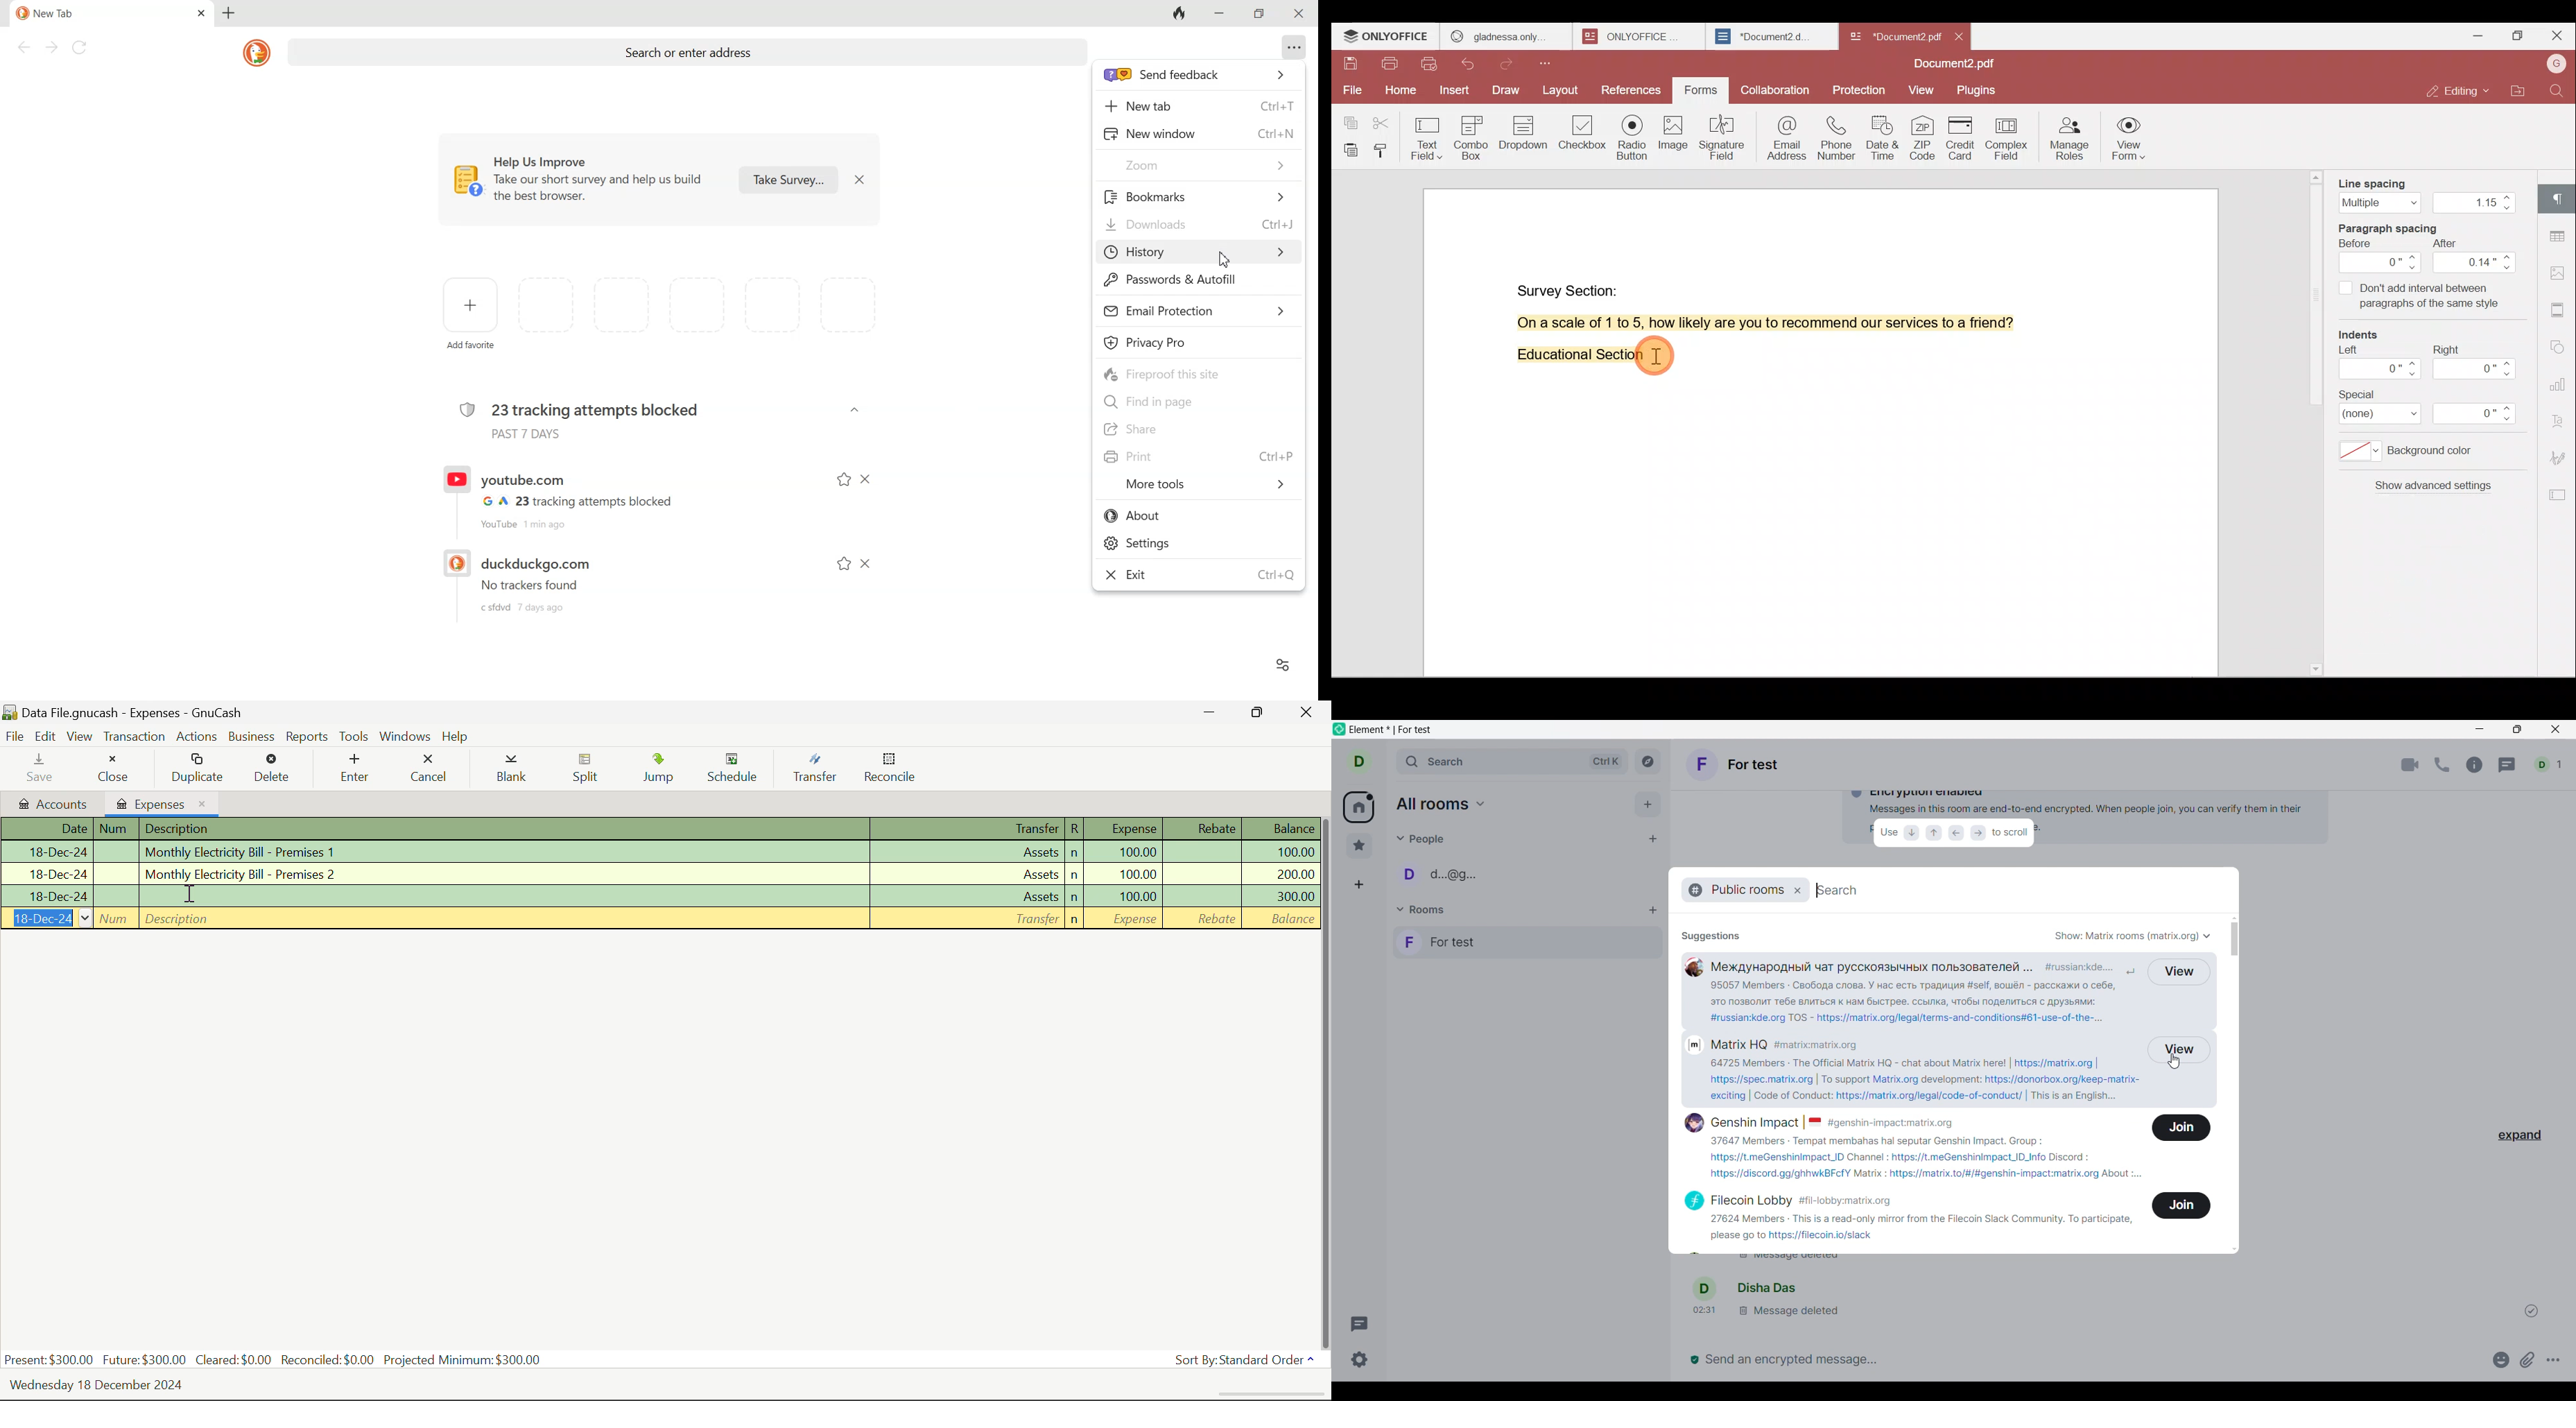  Describe the element at coordinates (1527, 942) in the screenshot. I see `For test` at that location.